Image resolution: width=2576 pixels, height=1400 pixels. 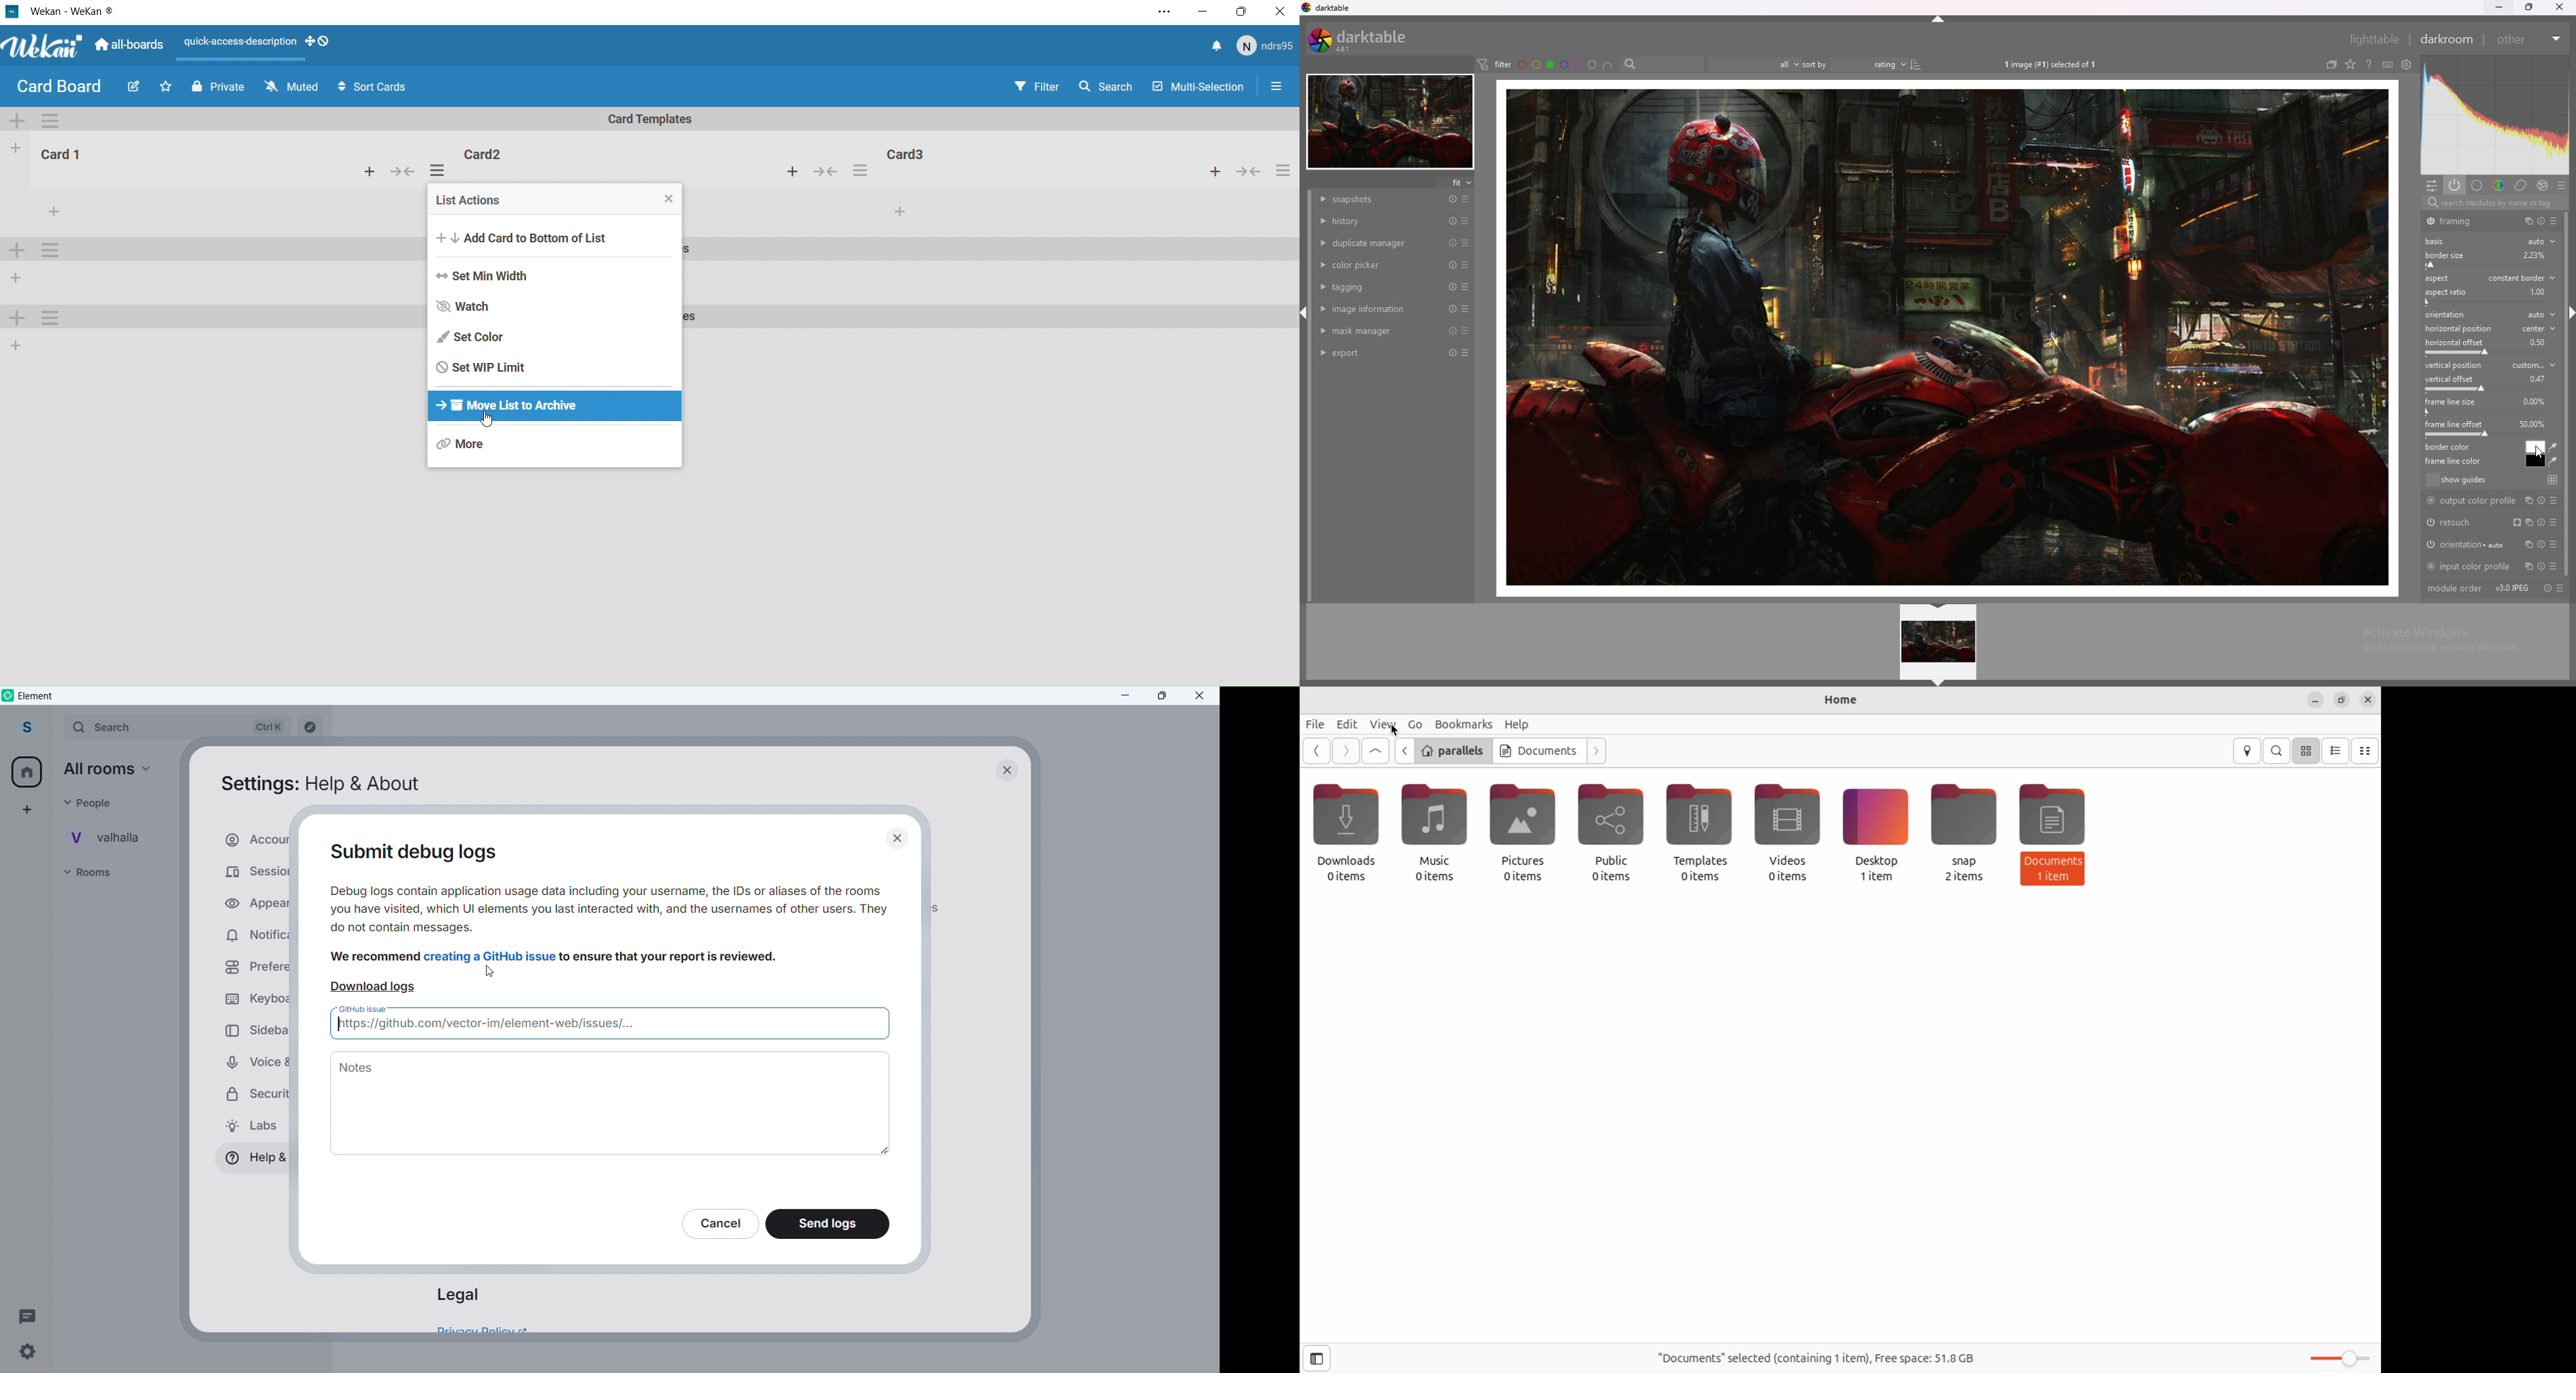 What do you see at coordinates (1203, 14) in the screenshot?
I see `Minimize` at bounding box center [1203, 14].